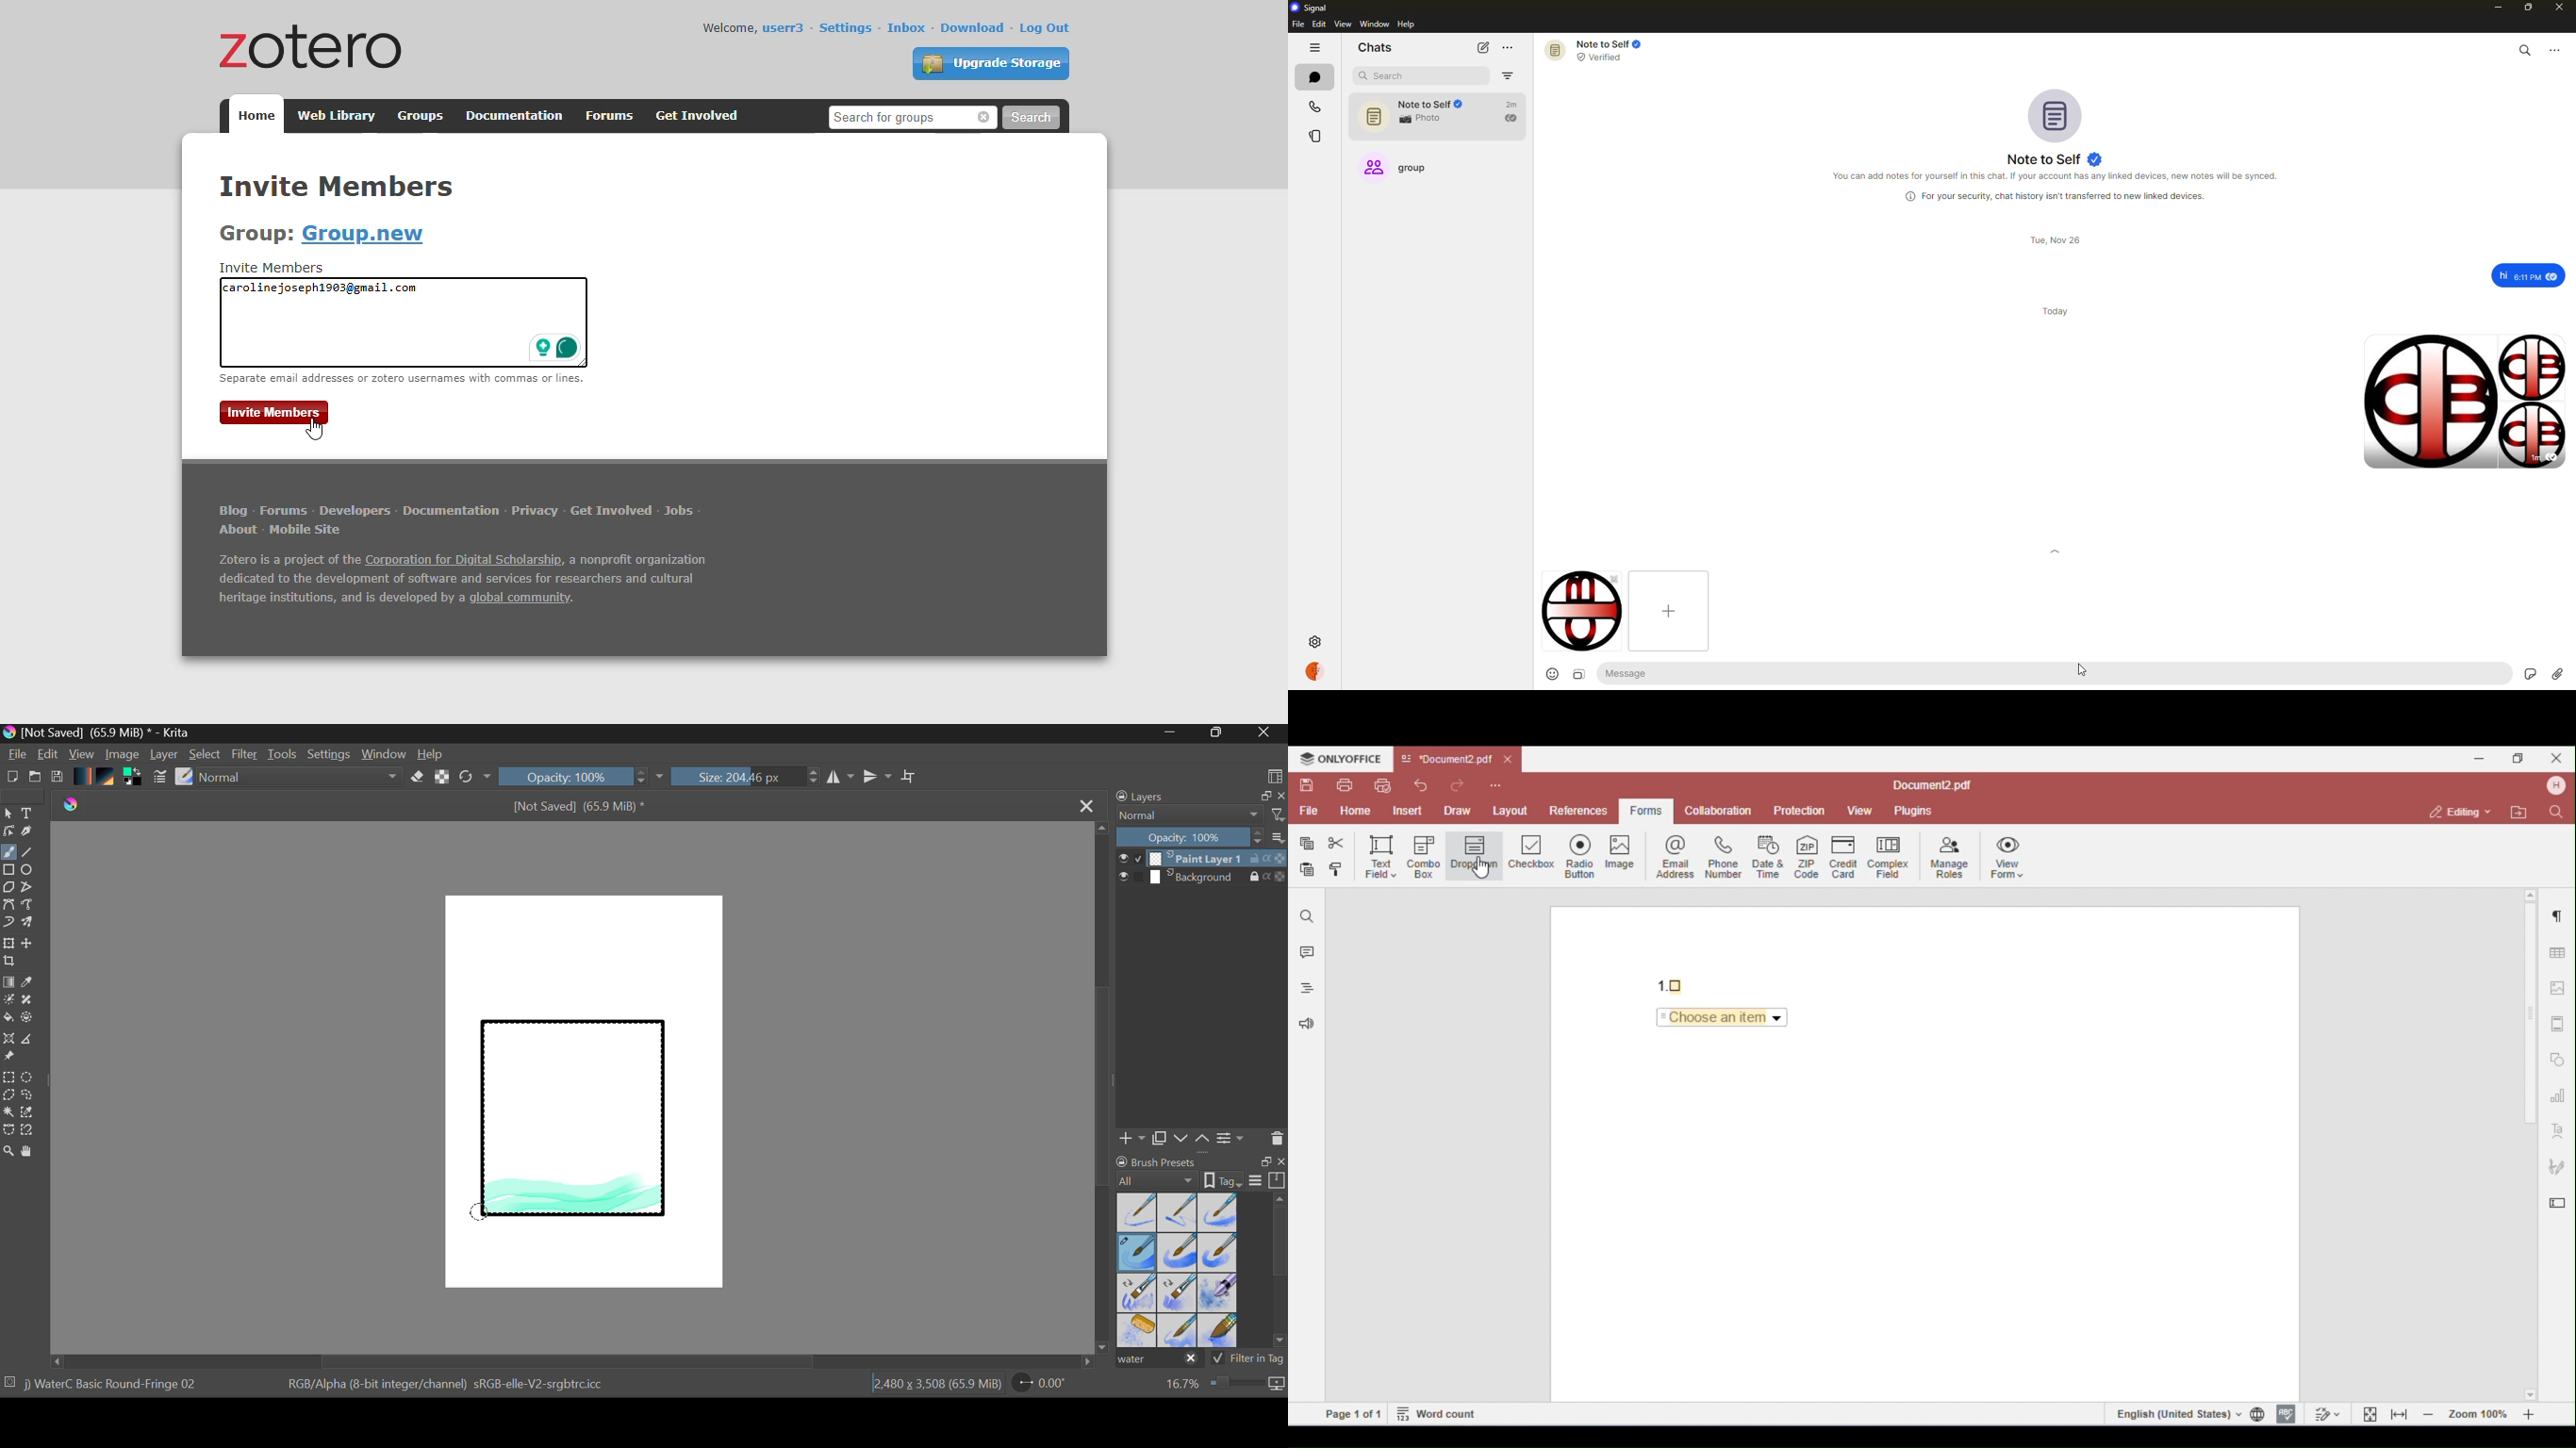 Image resolution: width=2576 pixels, height=1456 pixels. Describe the element at coordinates (1031, 118) in the screenshot. I see `search` at that location.